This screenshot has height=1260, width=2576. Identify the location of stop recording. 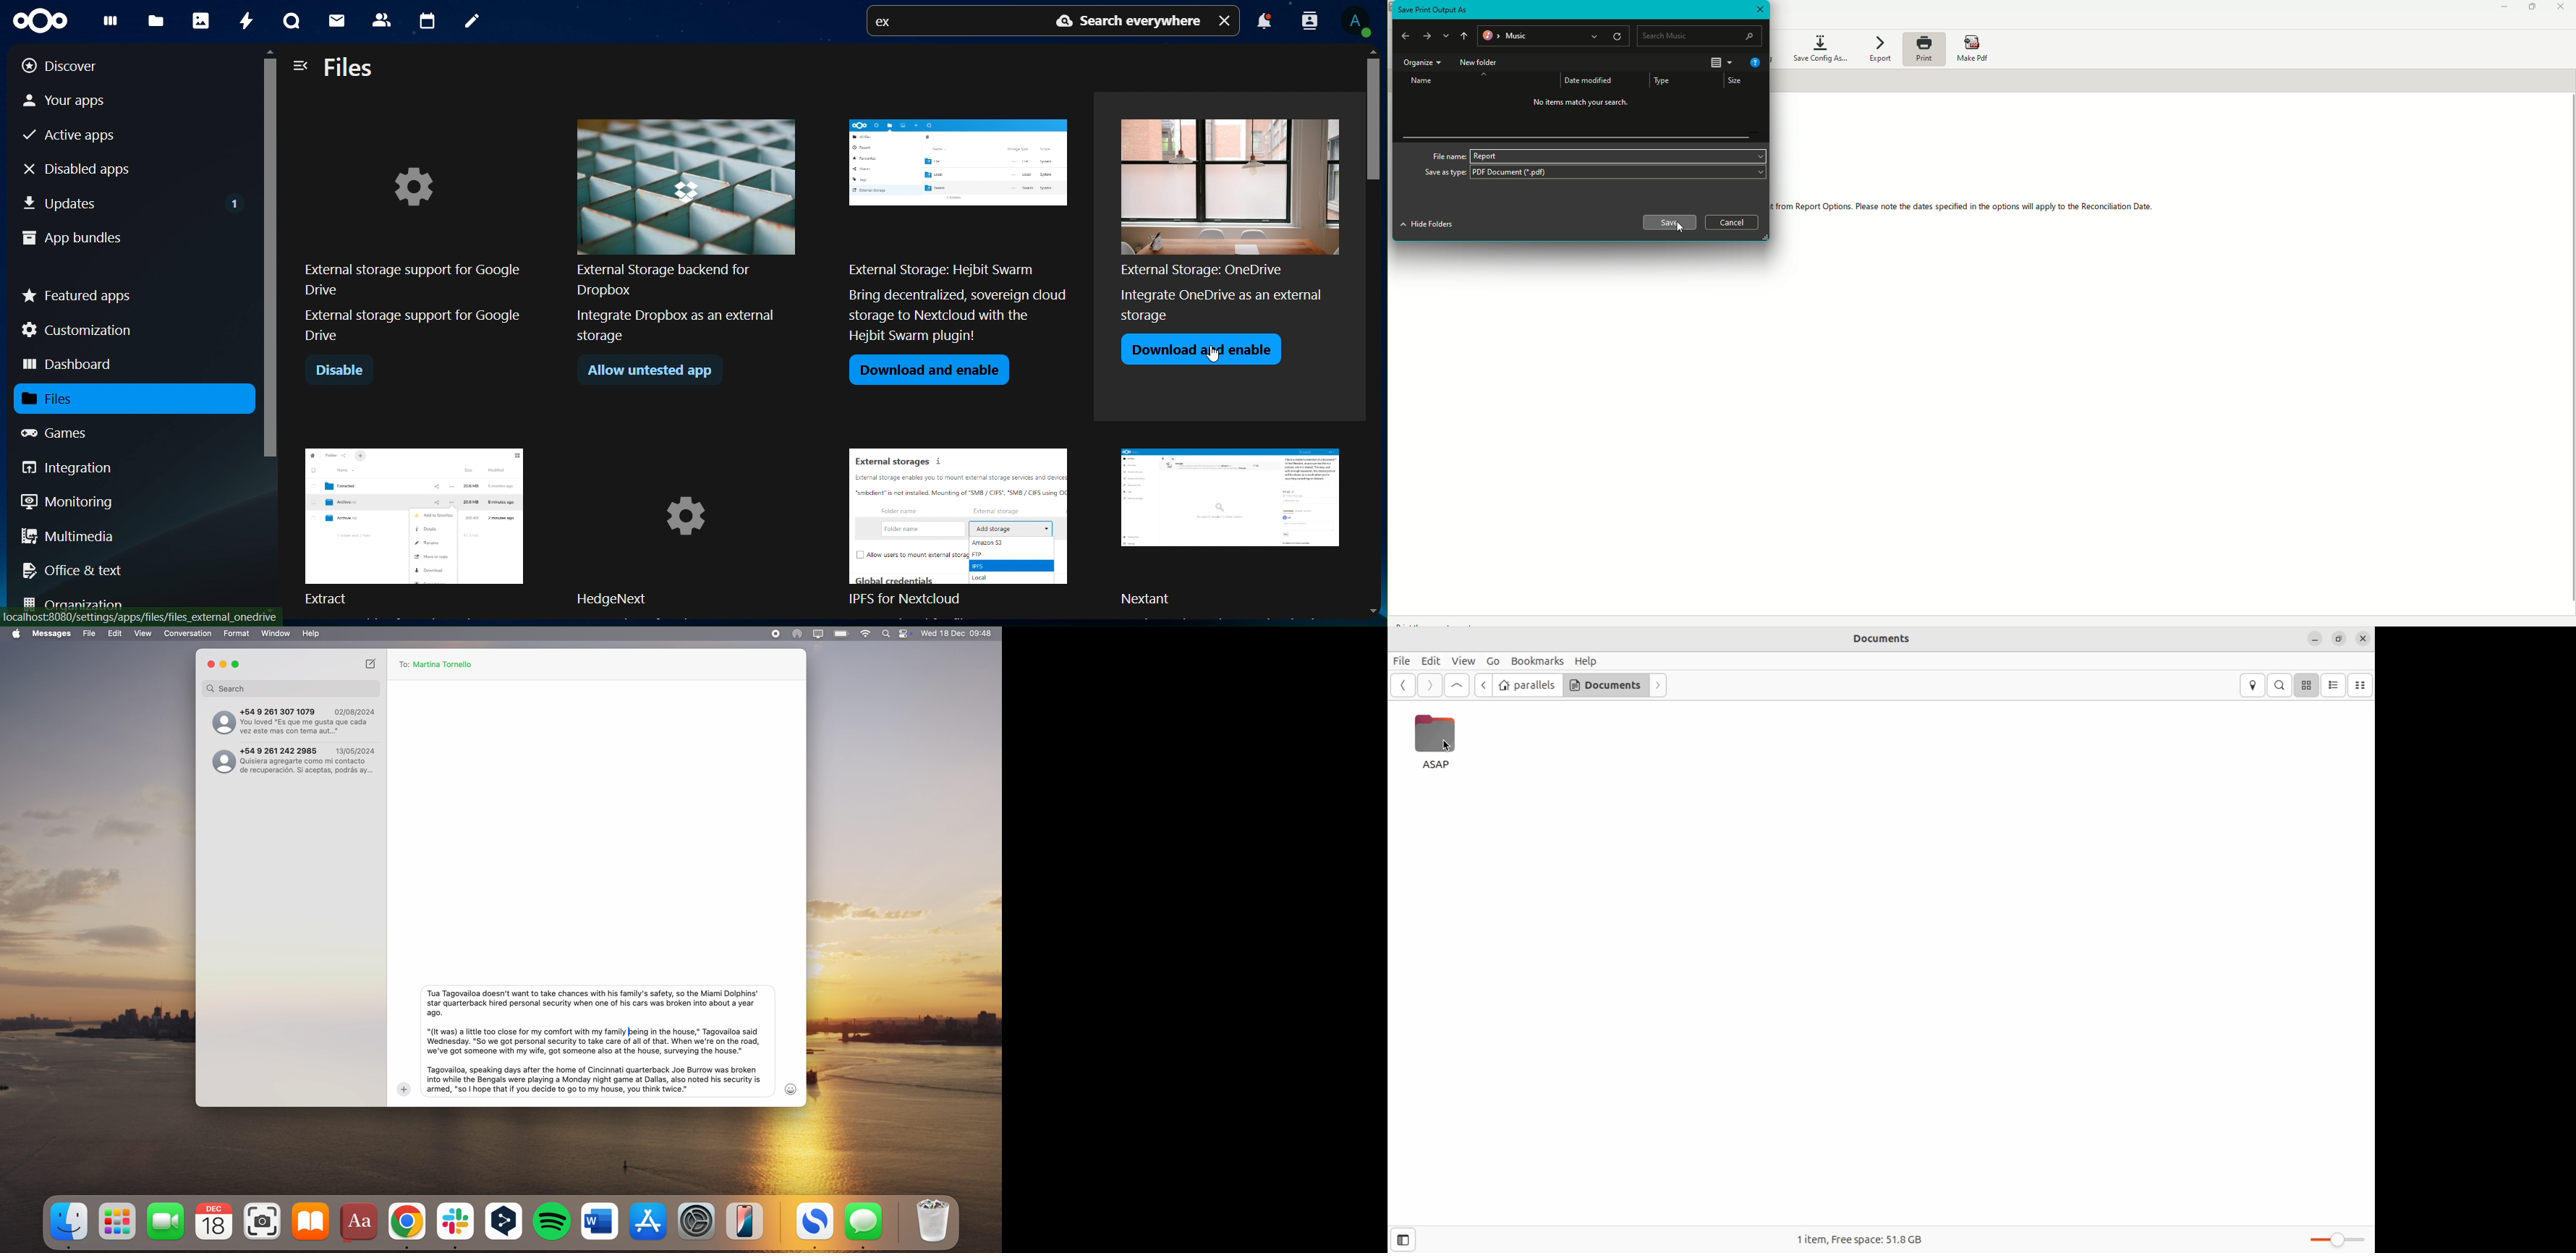
(776, 634).